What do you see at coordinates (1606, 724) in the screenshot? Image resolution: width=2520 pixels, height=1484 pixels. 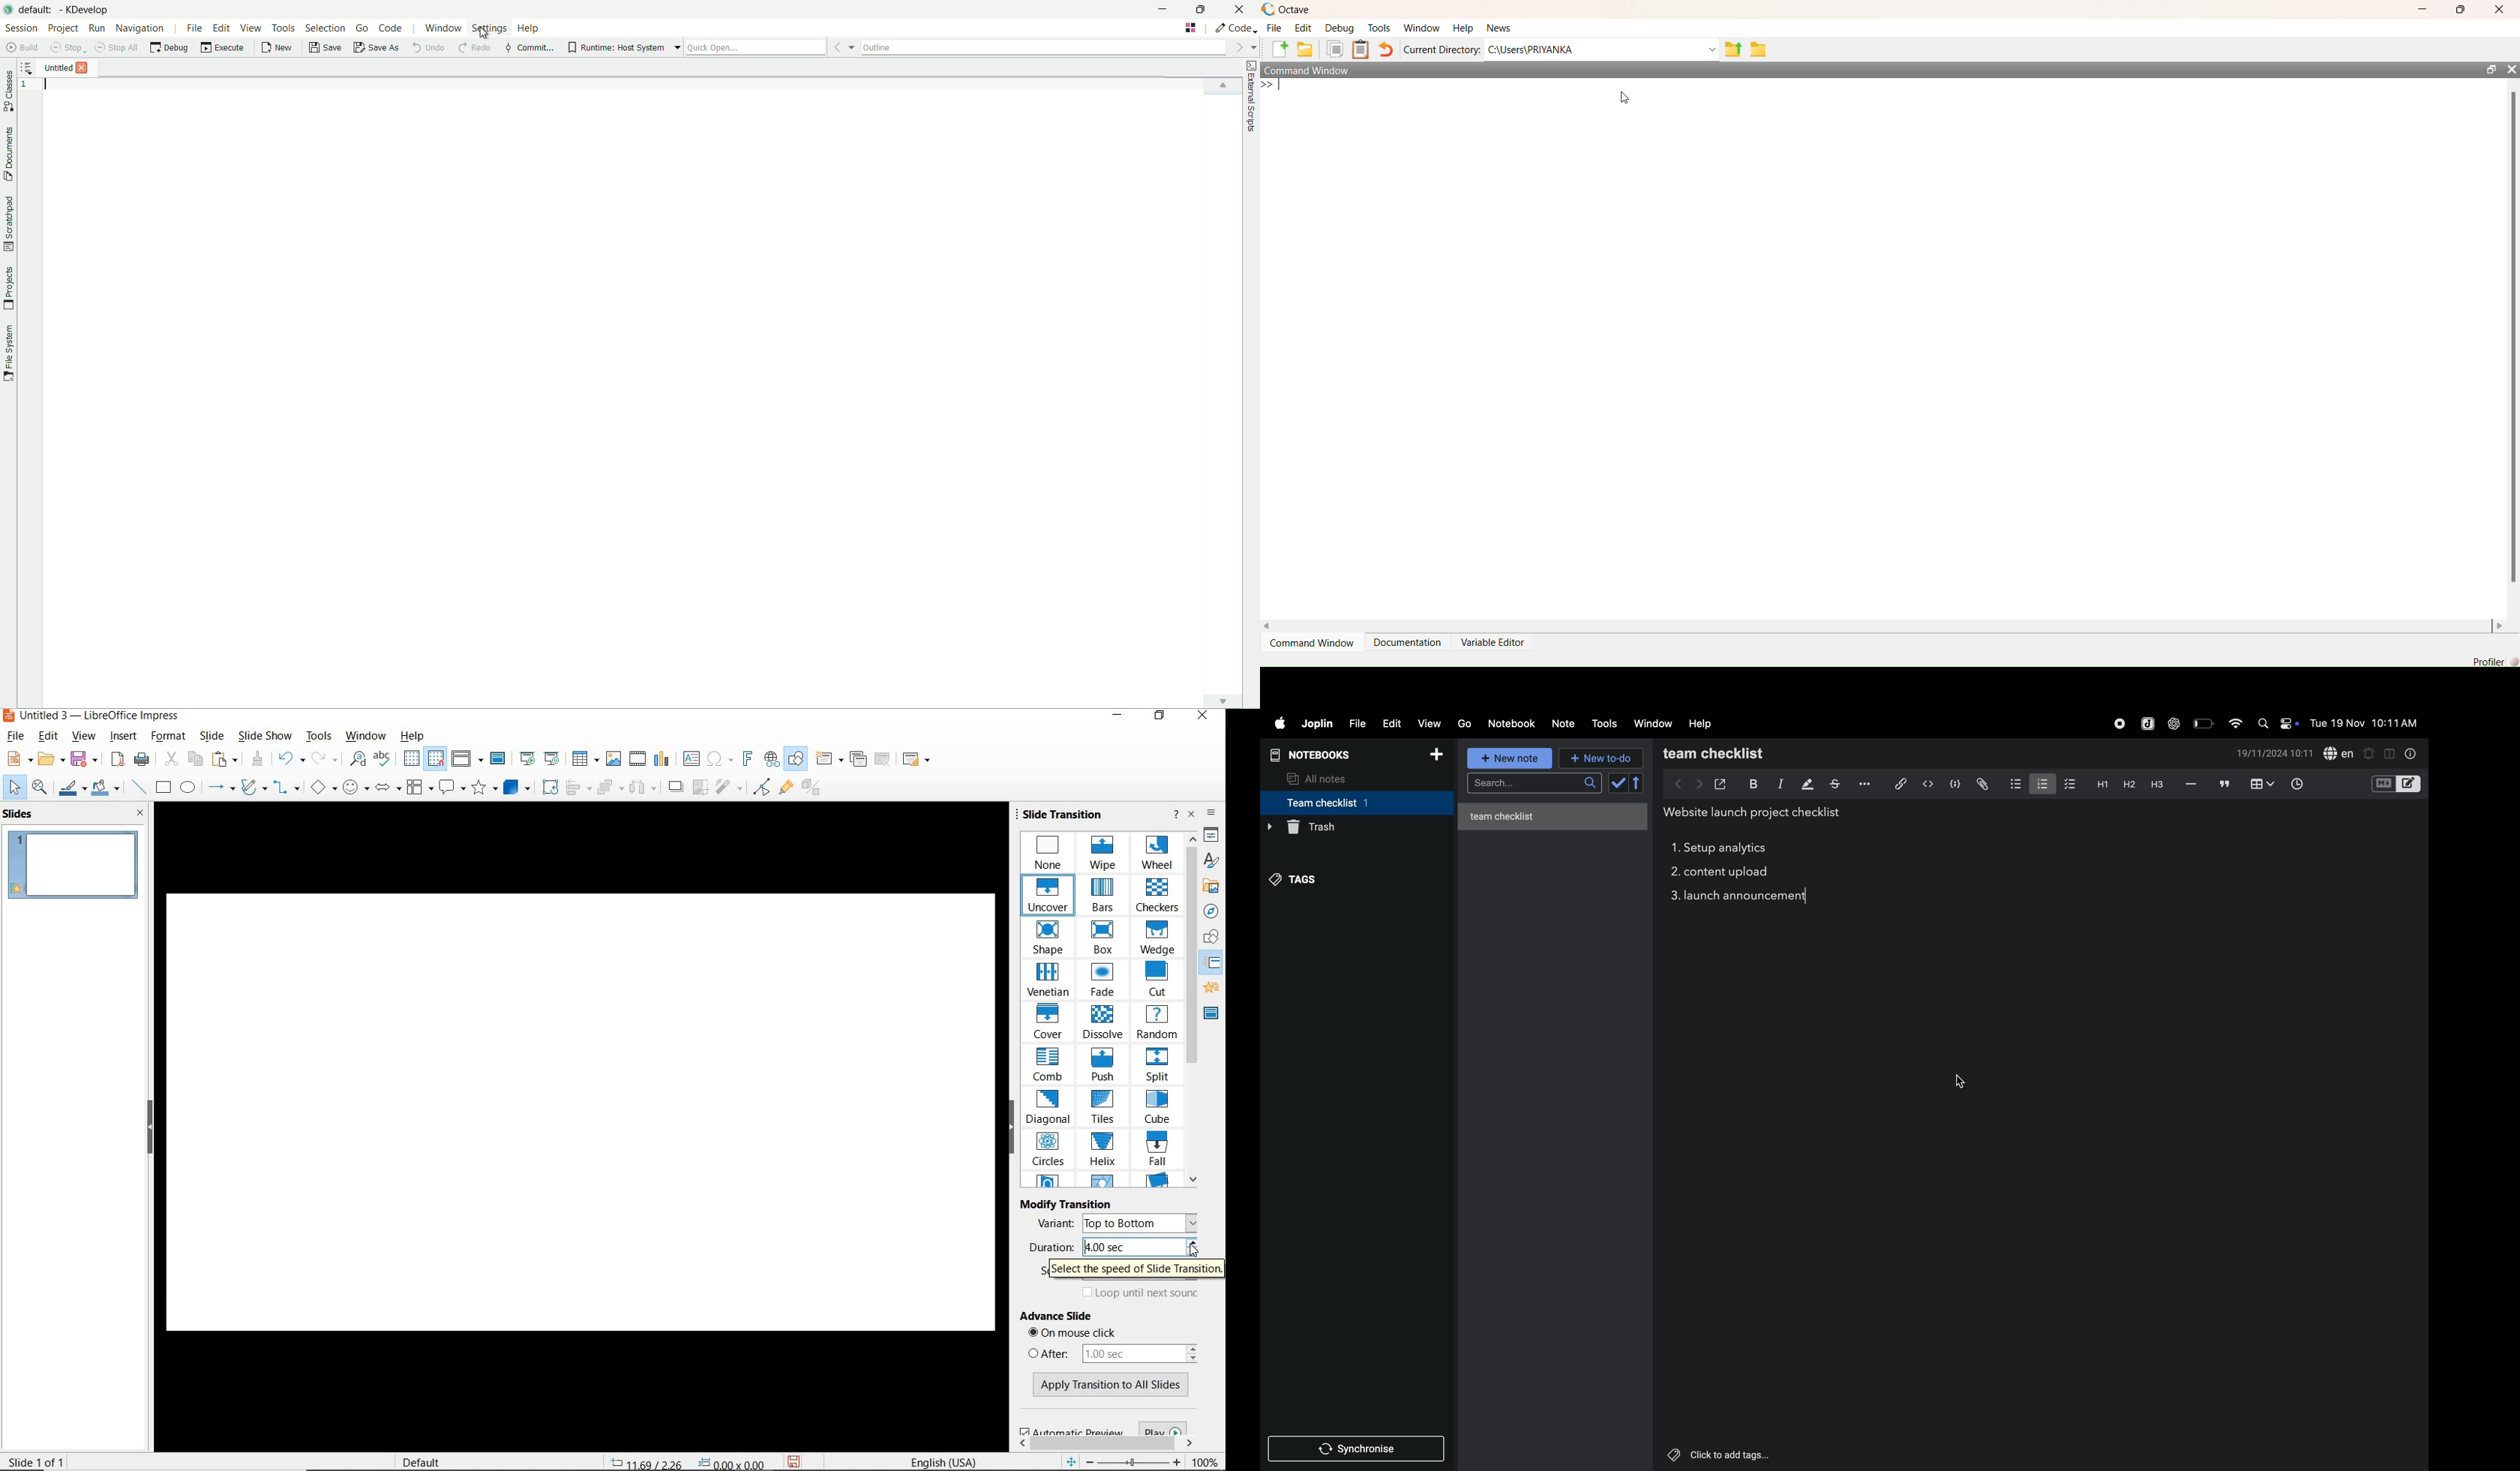 I see `tools` at bounding box center [1606, 724].